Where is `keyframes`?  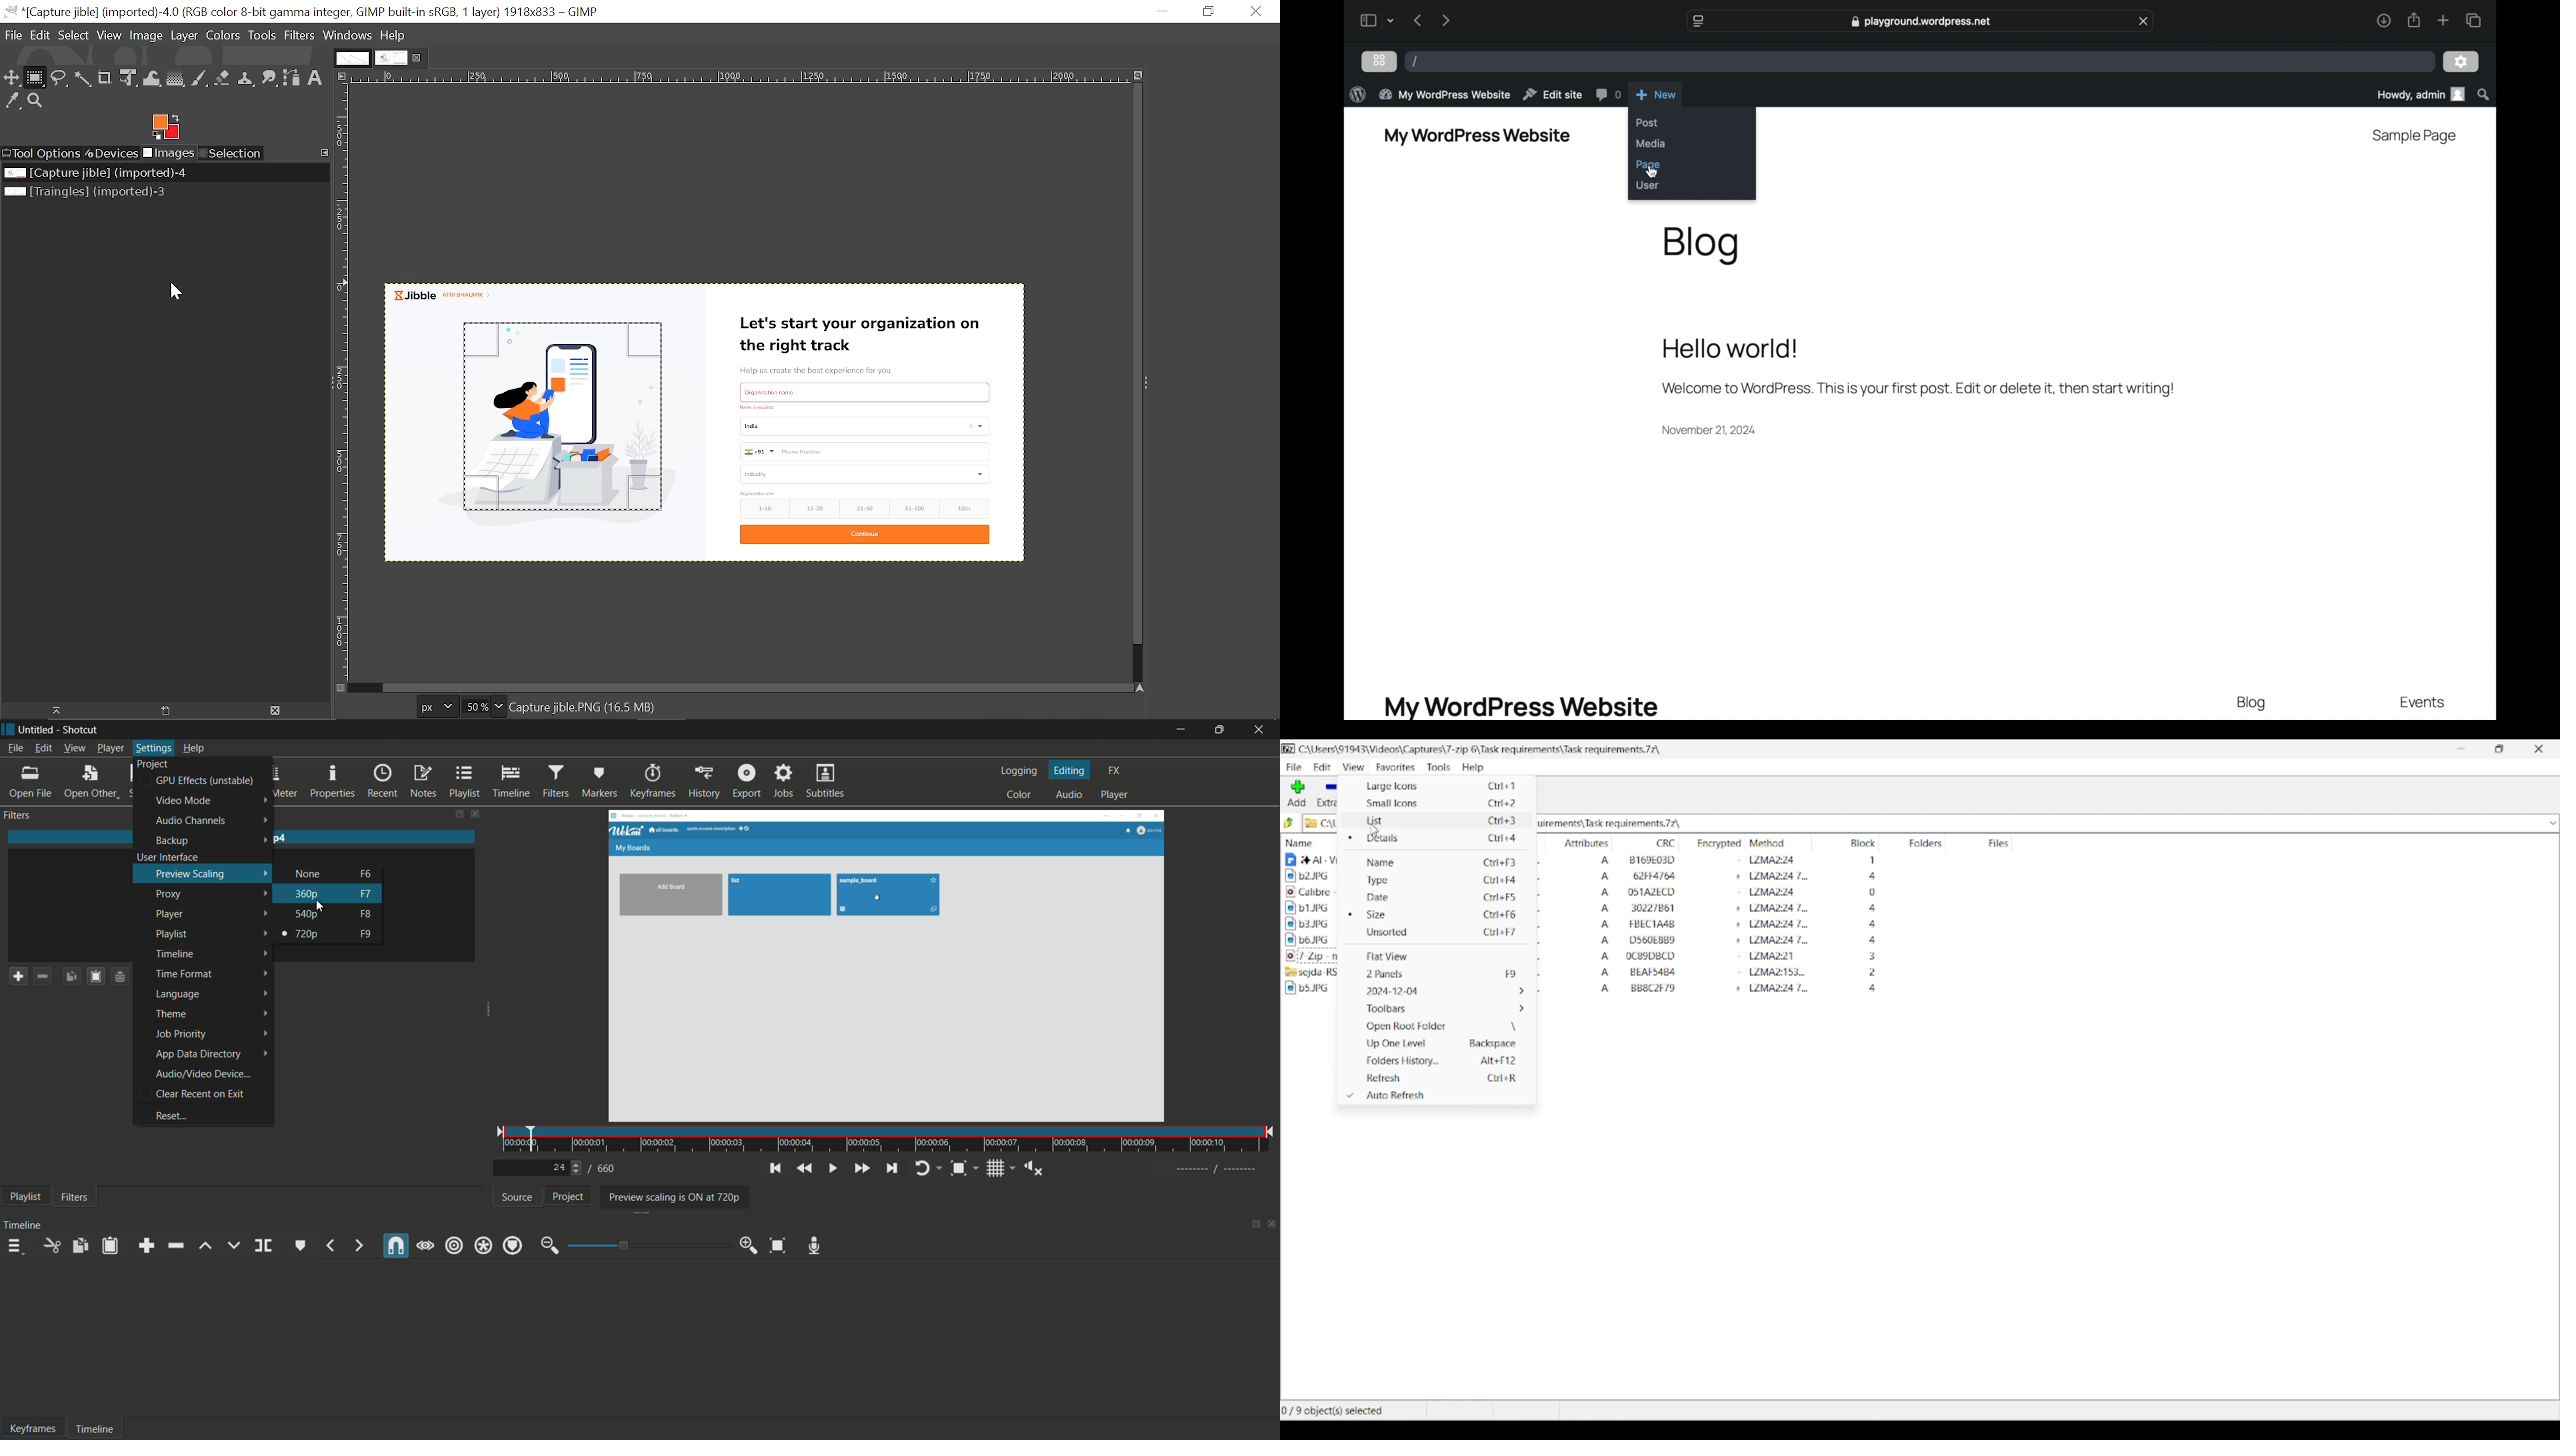
keyframes is located at coordinates (653, 781).